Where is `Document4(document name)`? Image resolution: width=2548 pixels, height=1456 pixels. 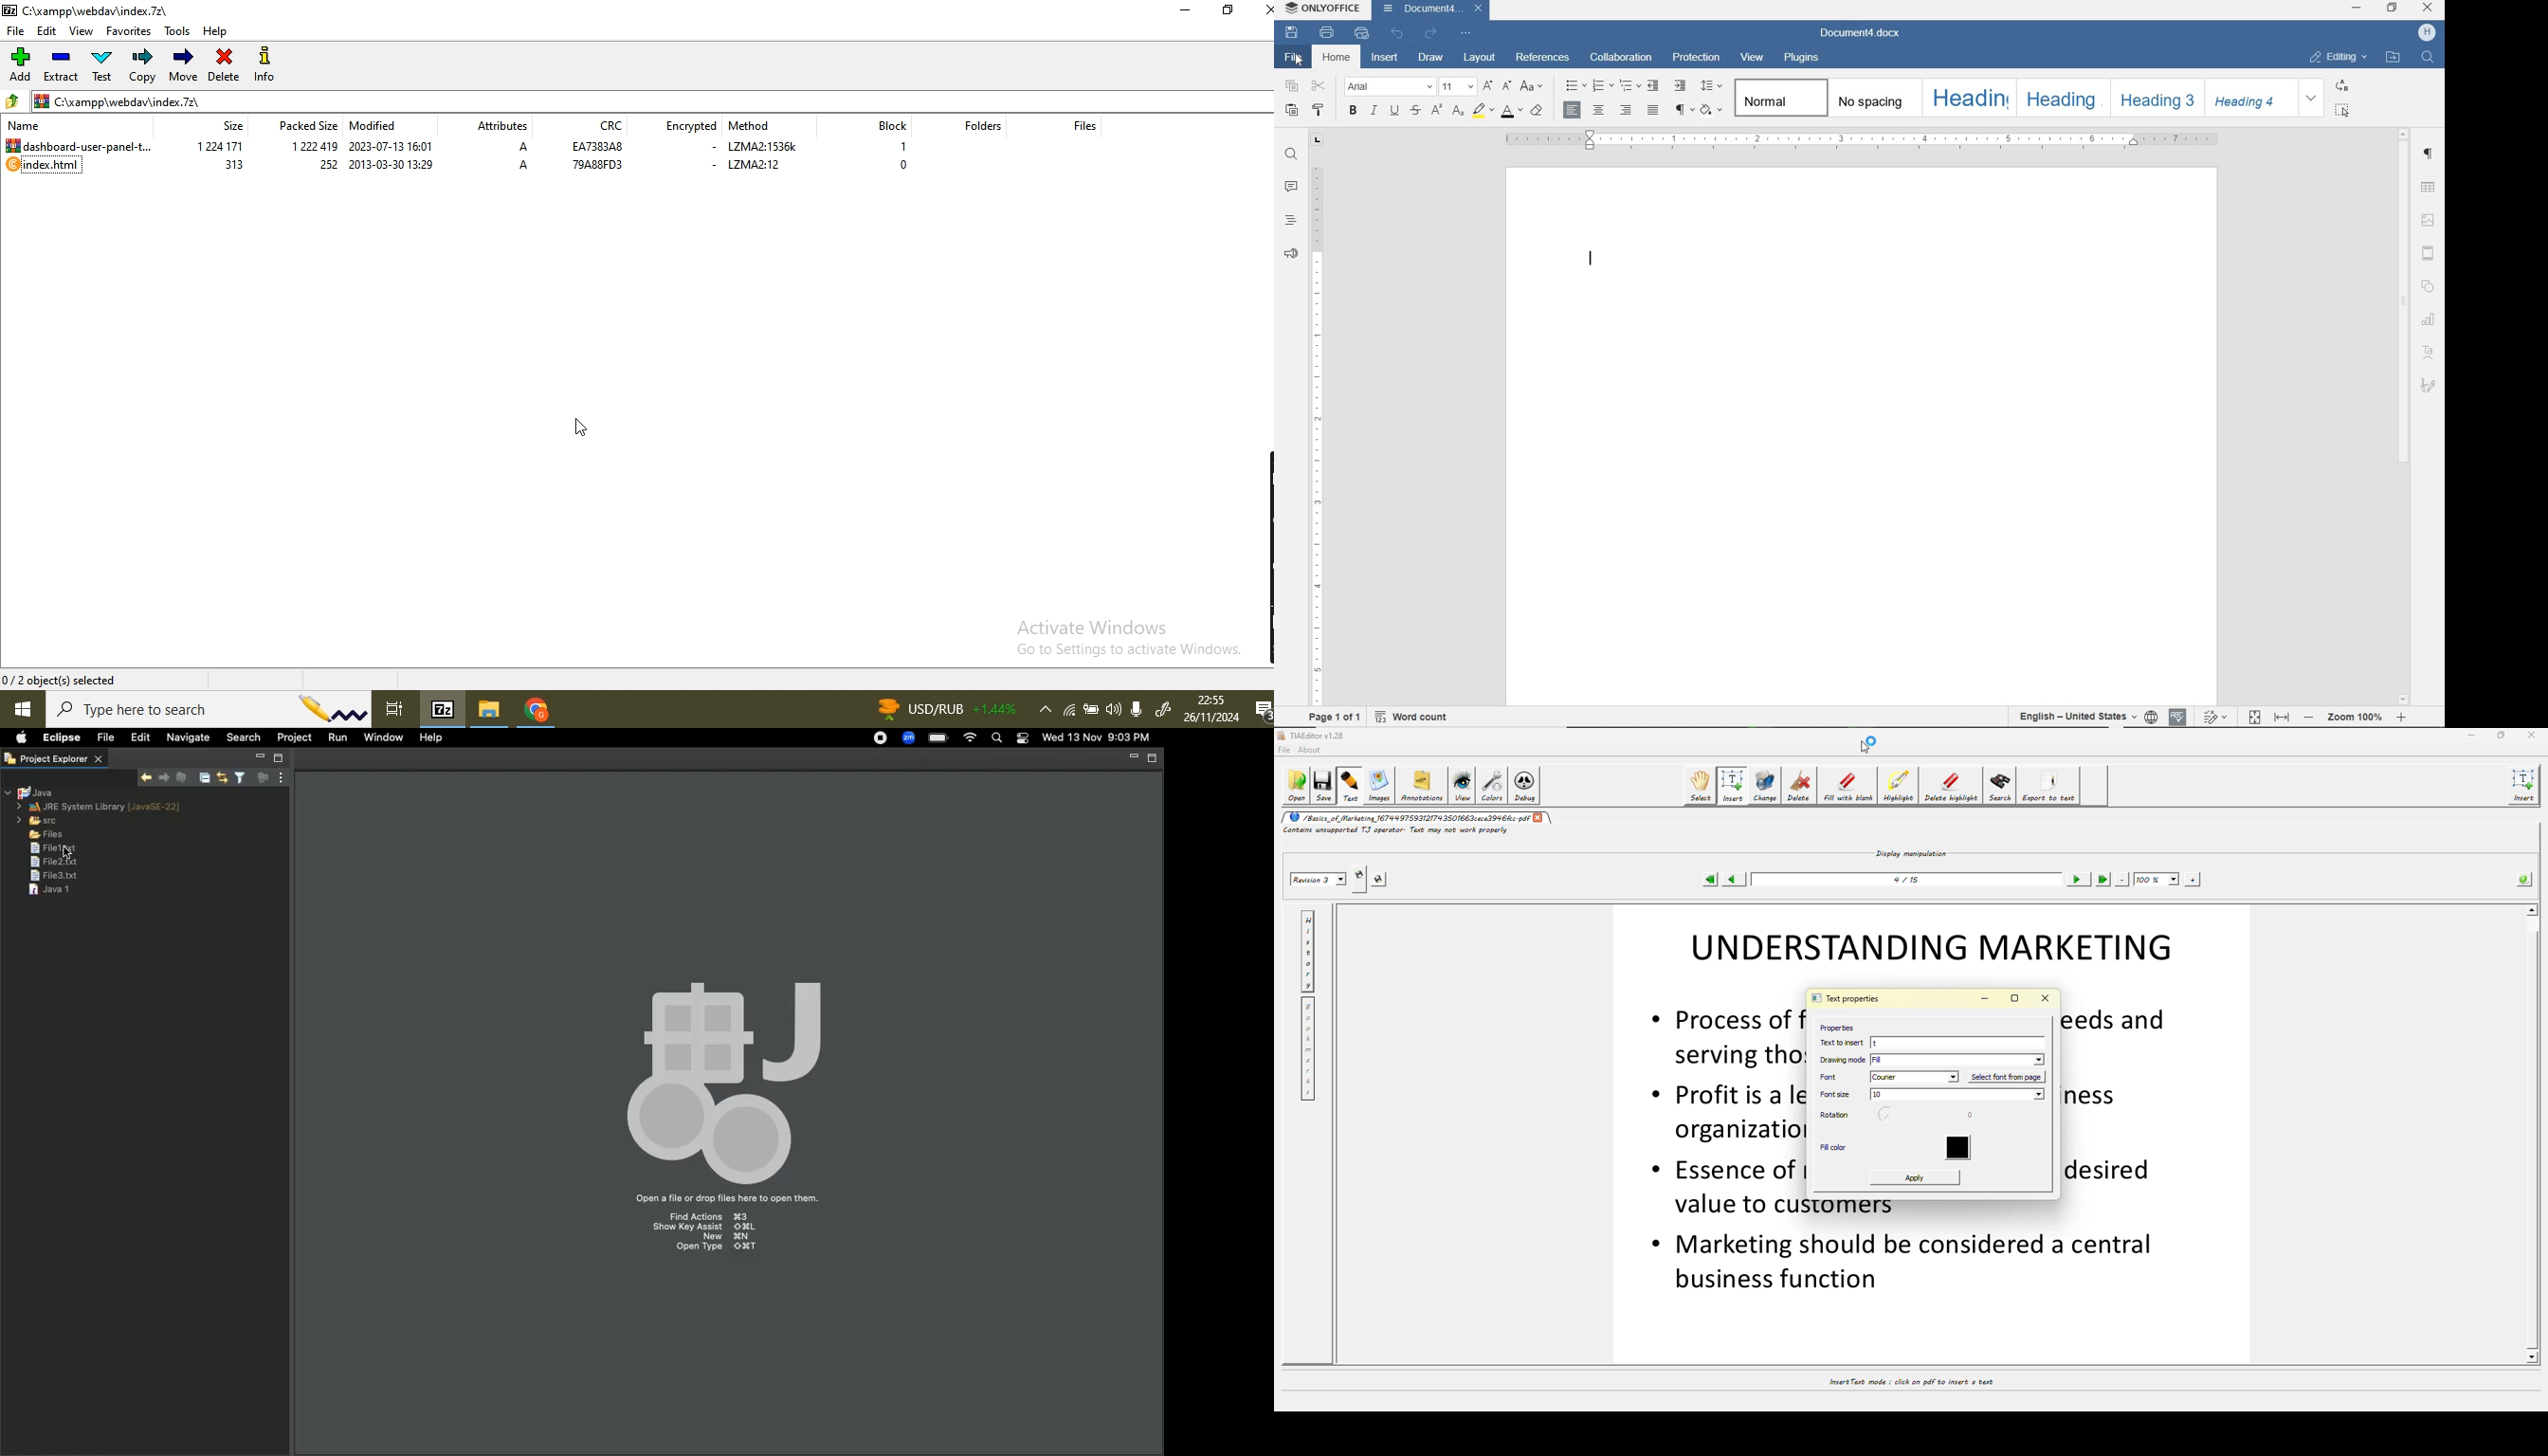
Document4(document name) is located at coordinates (1428, 10).